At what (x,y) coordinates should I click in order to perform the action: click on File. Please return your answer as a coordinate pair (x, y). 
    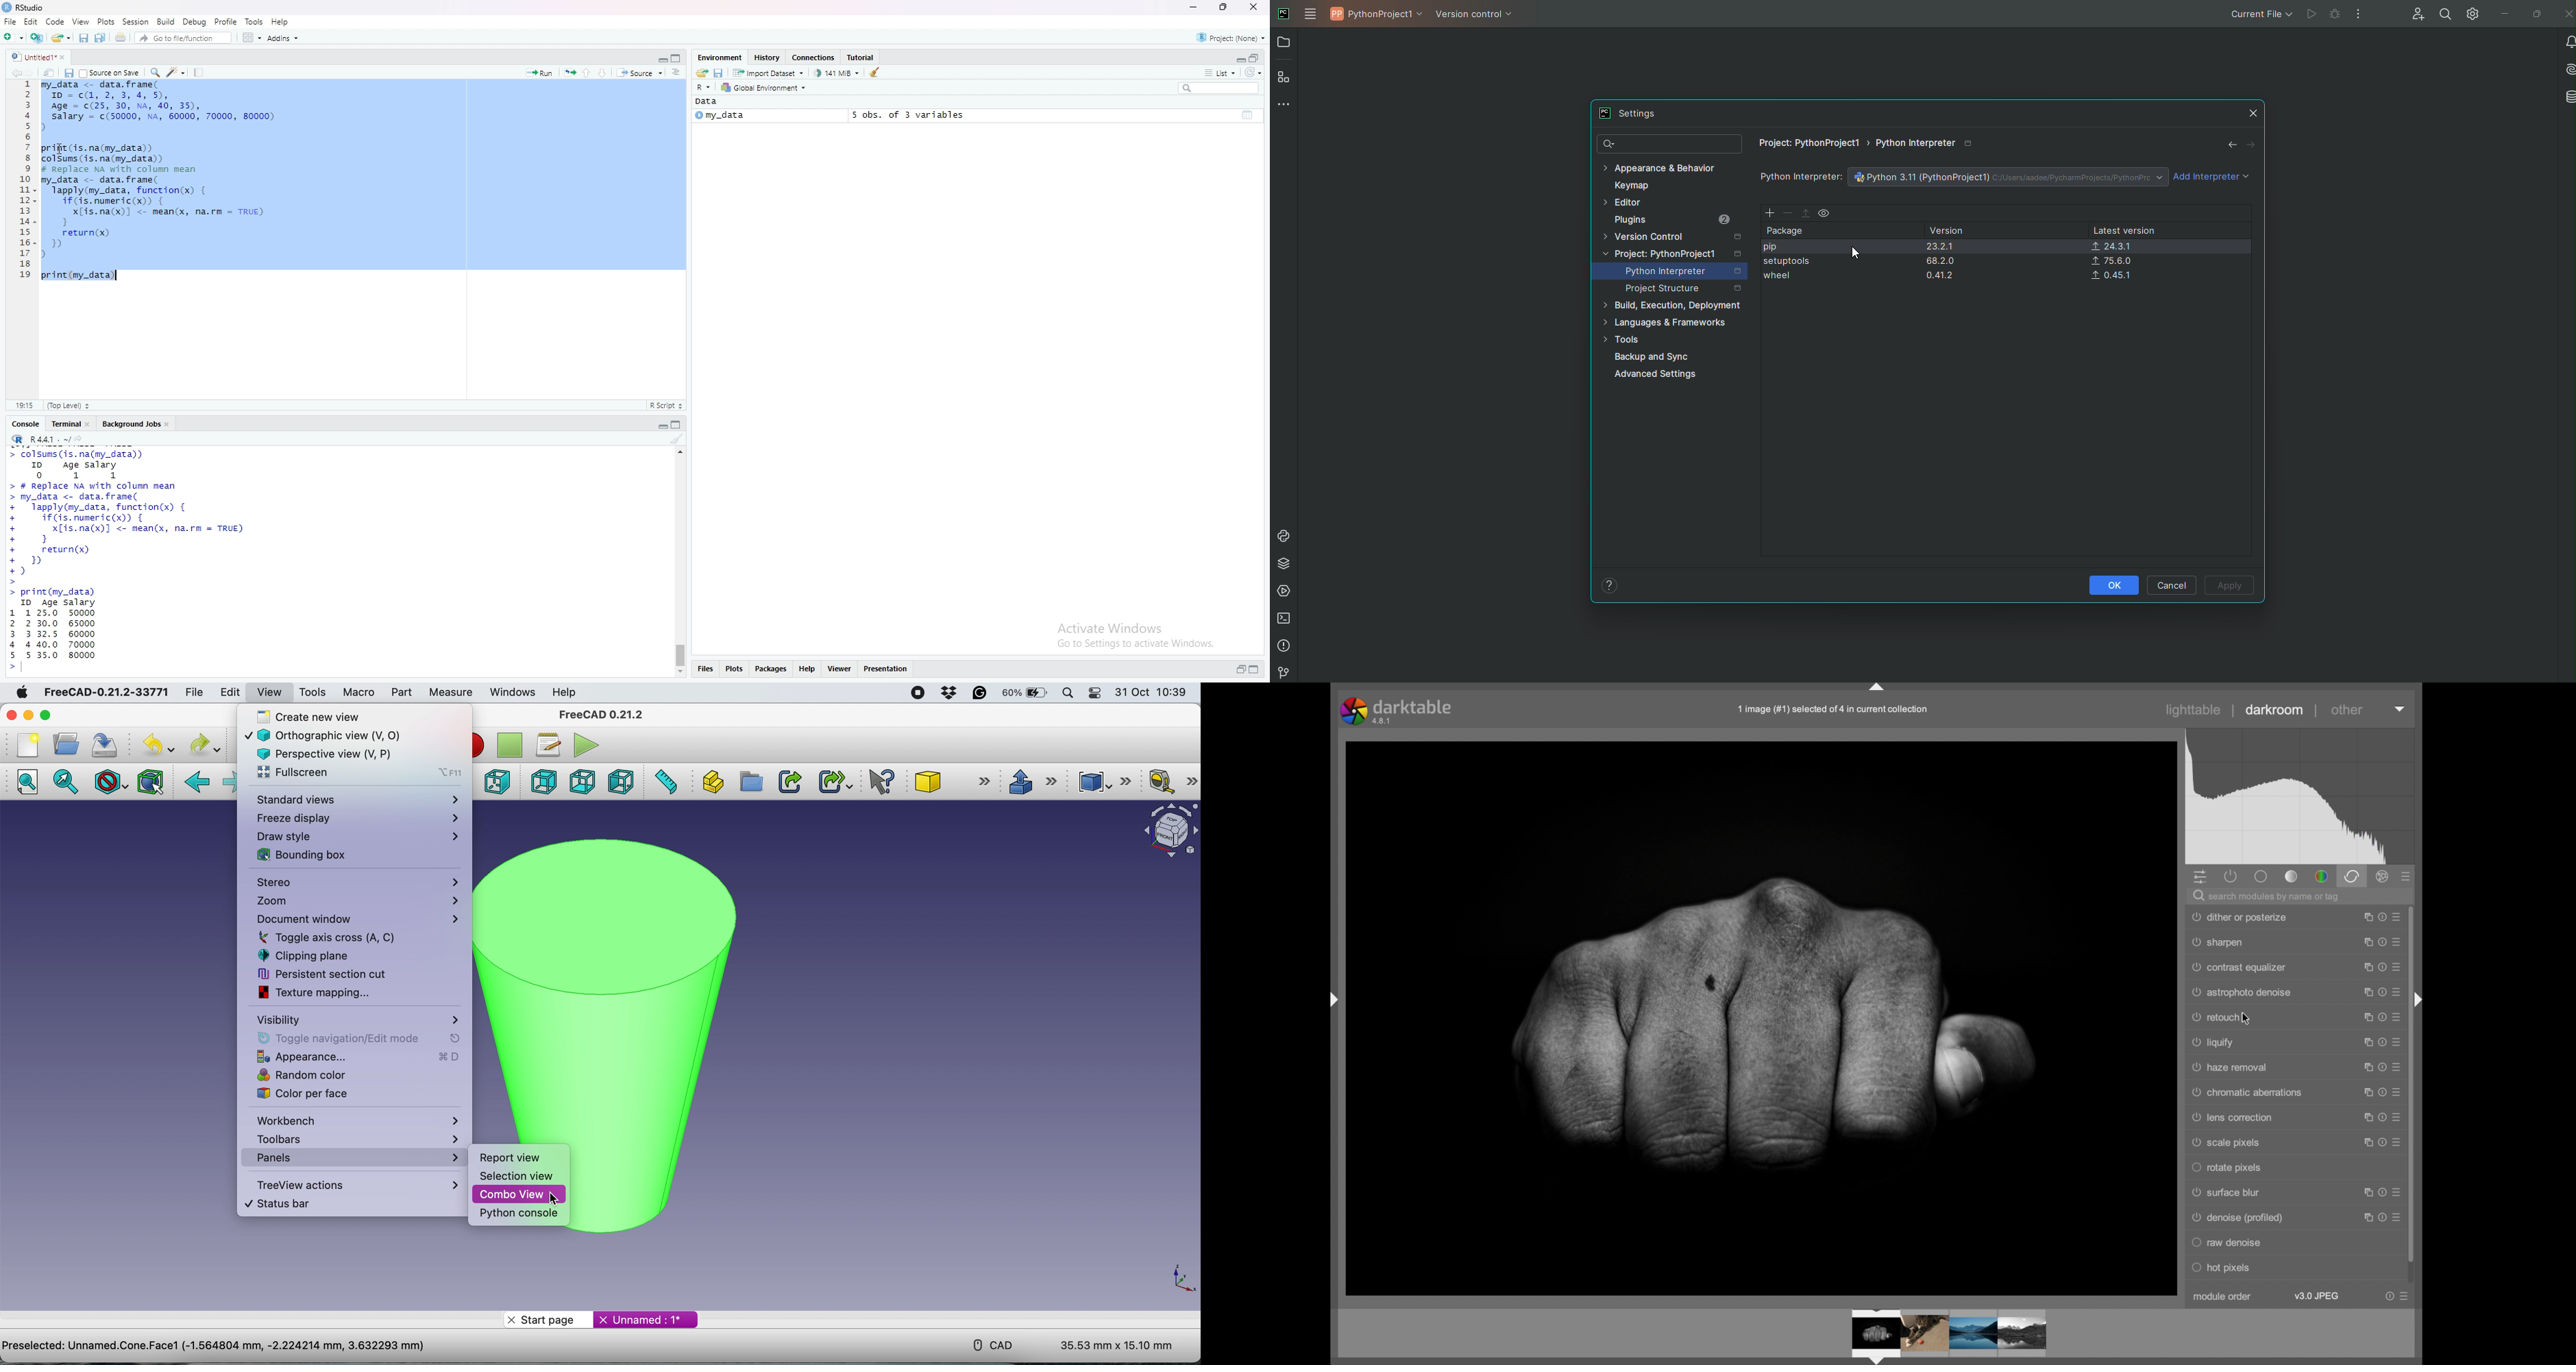
    Looking at the image, I should click on (11, 21).